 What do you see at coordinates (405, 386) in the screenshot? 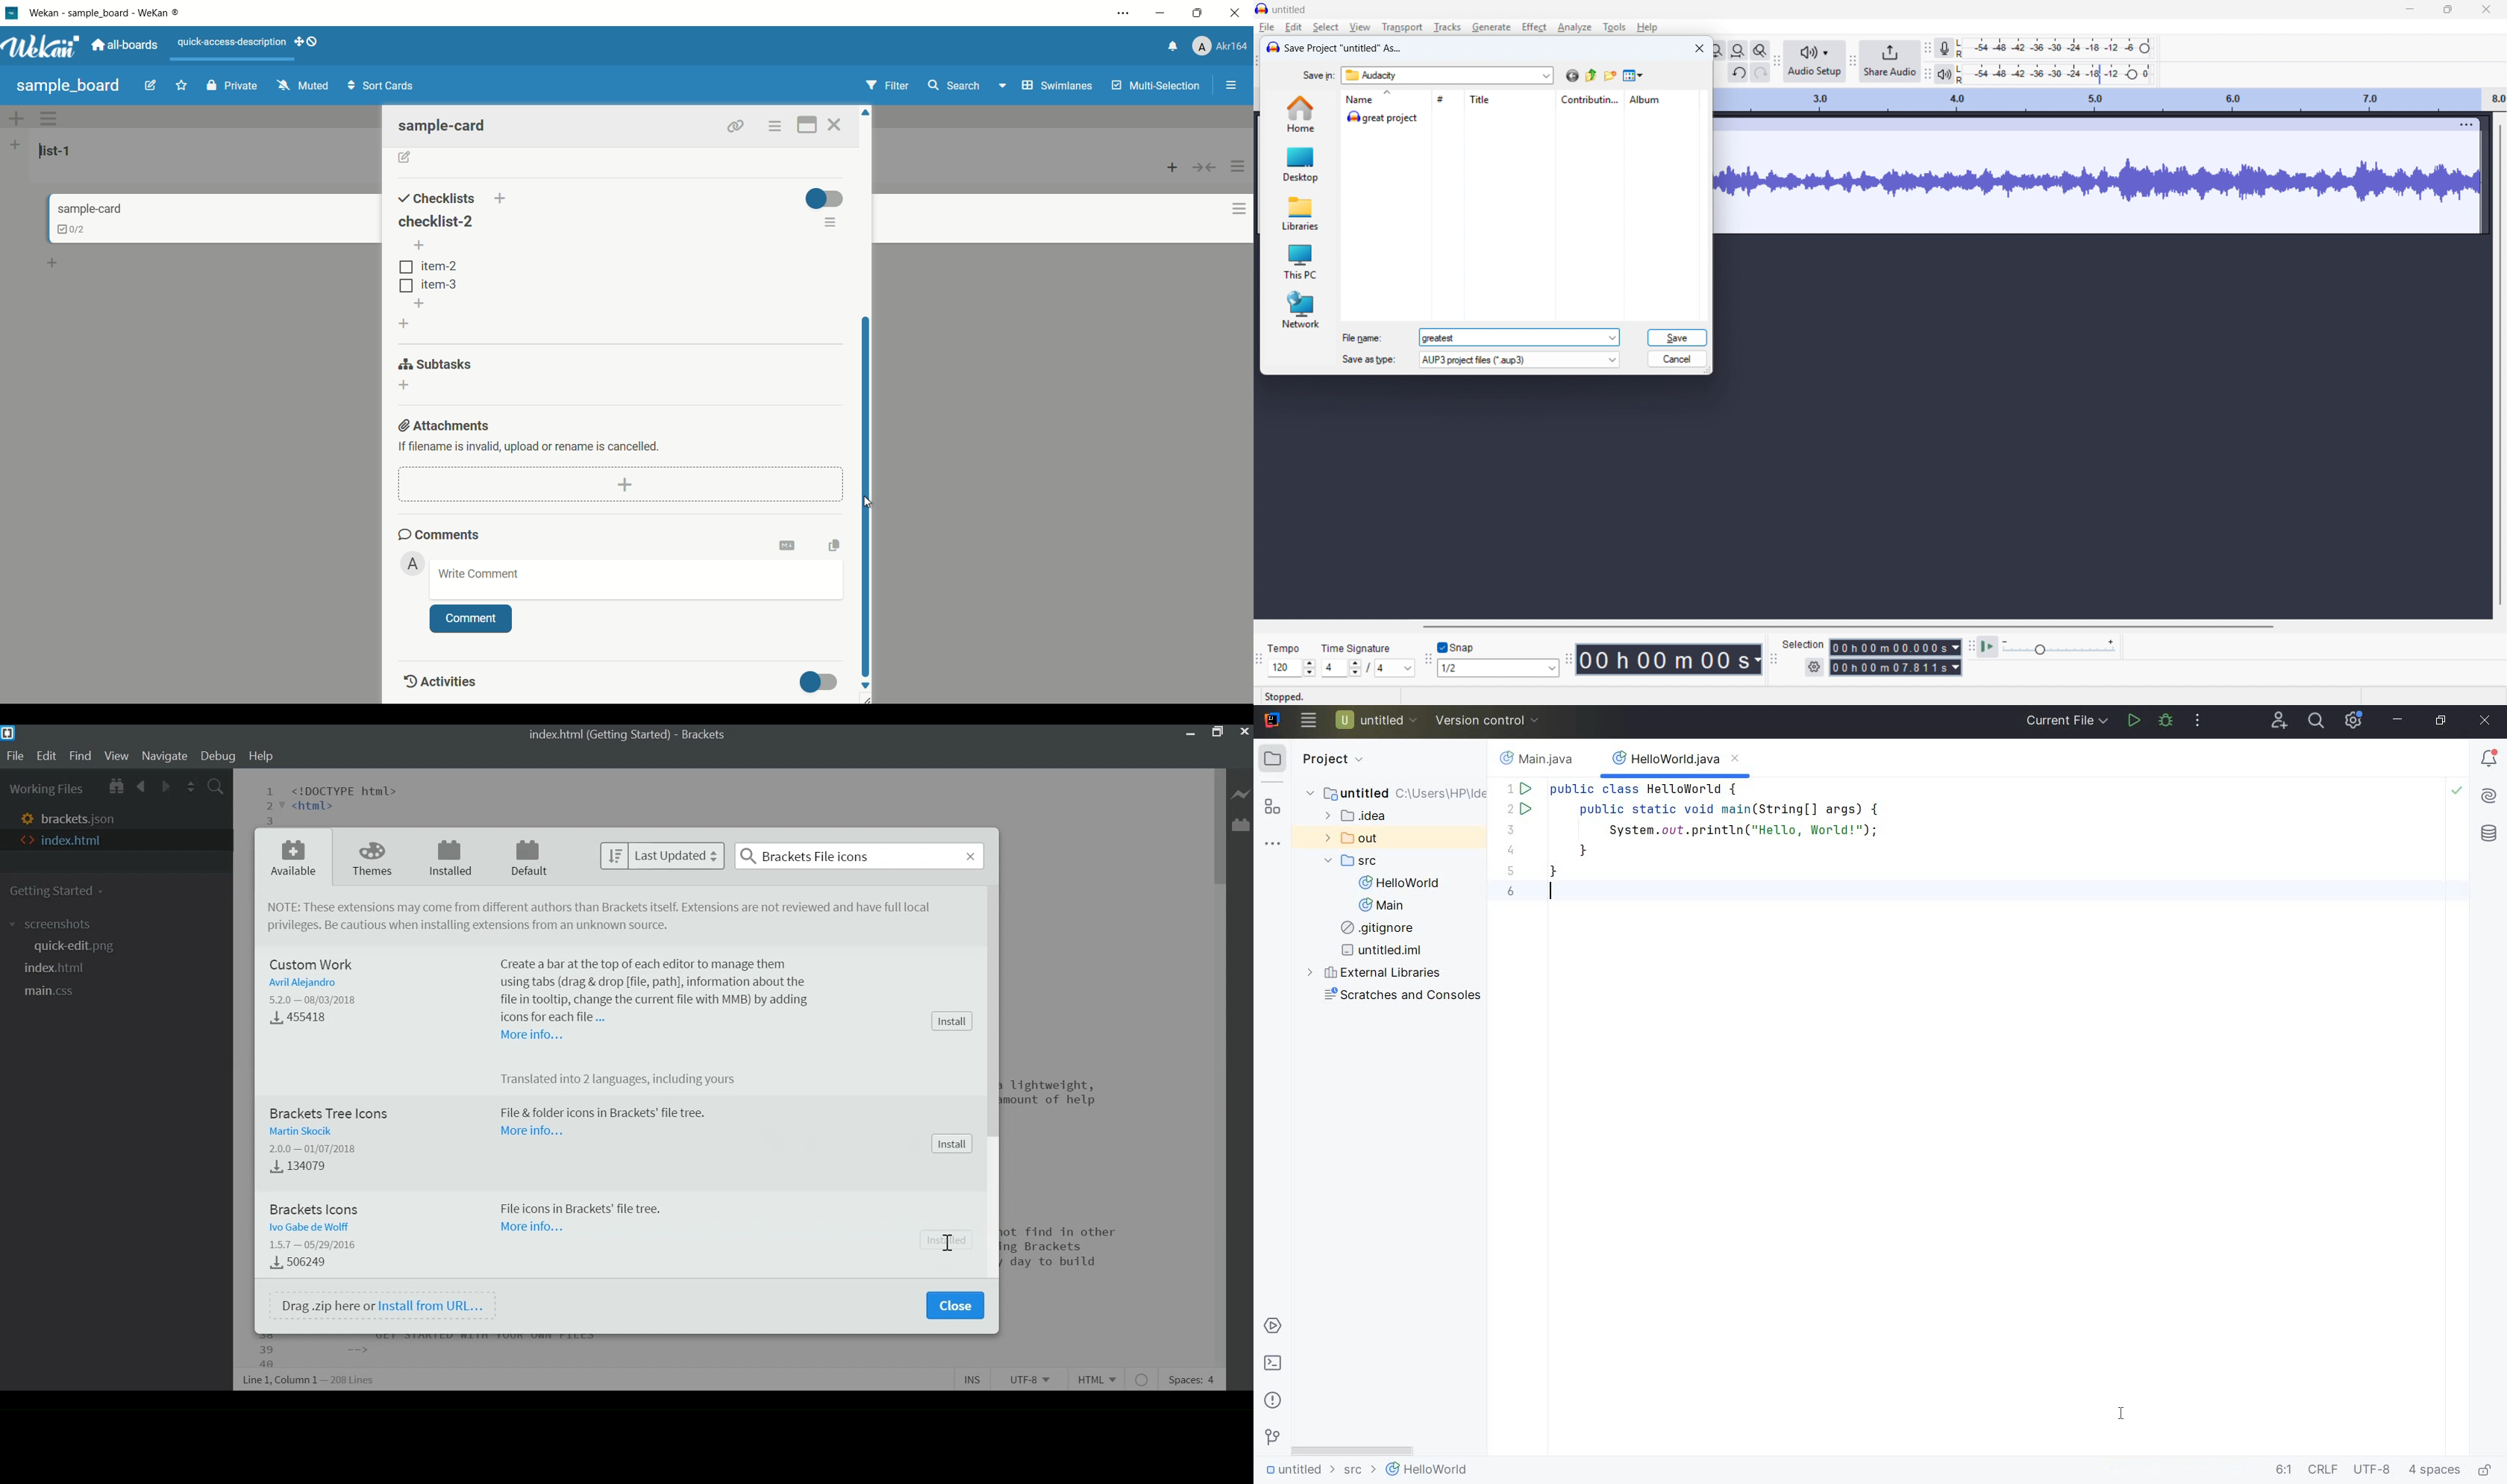
I see `add subtasks` at bounding box center [405, 386].